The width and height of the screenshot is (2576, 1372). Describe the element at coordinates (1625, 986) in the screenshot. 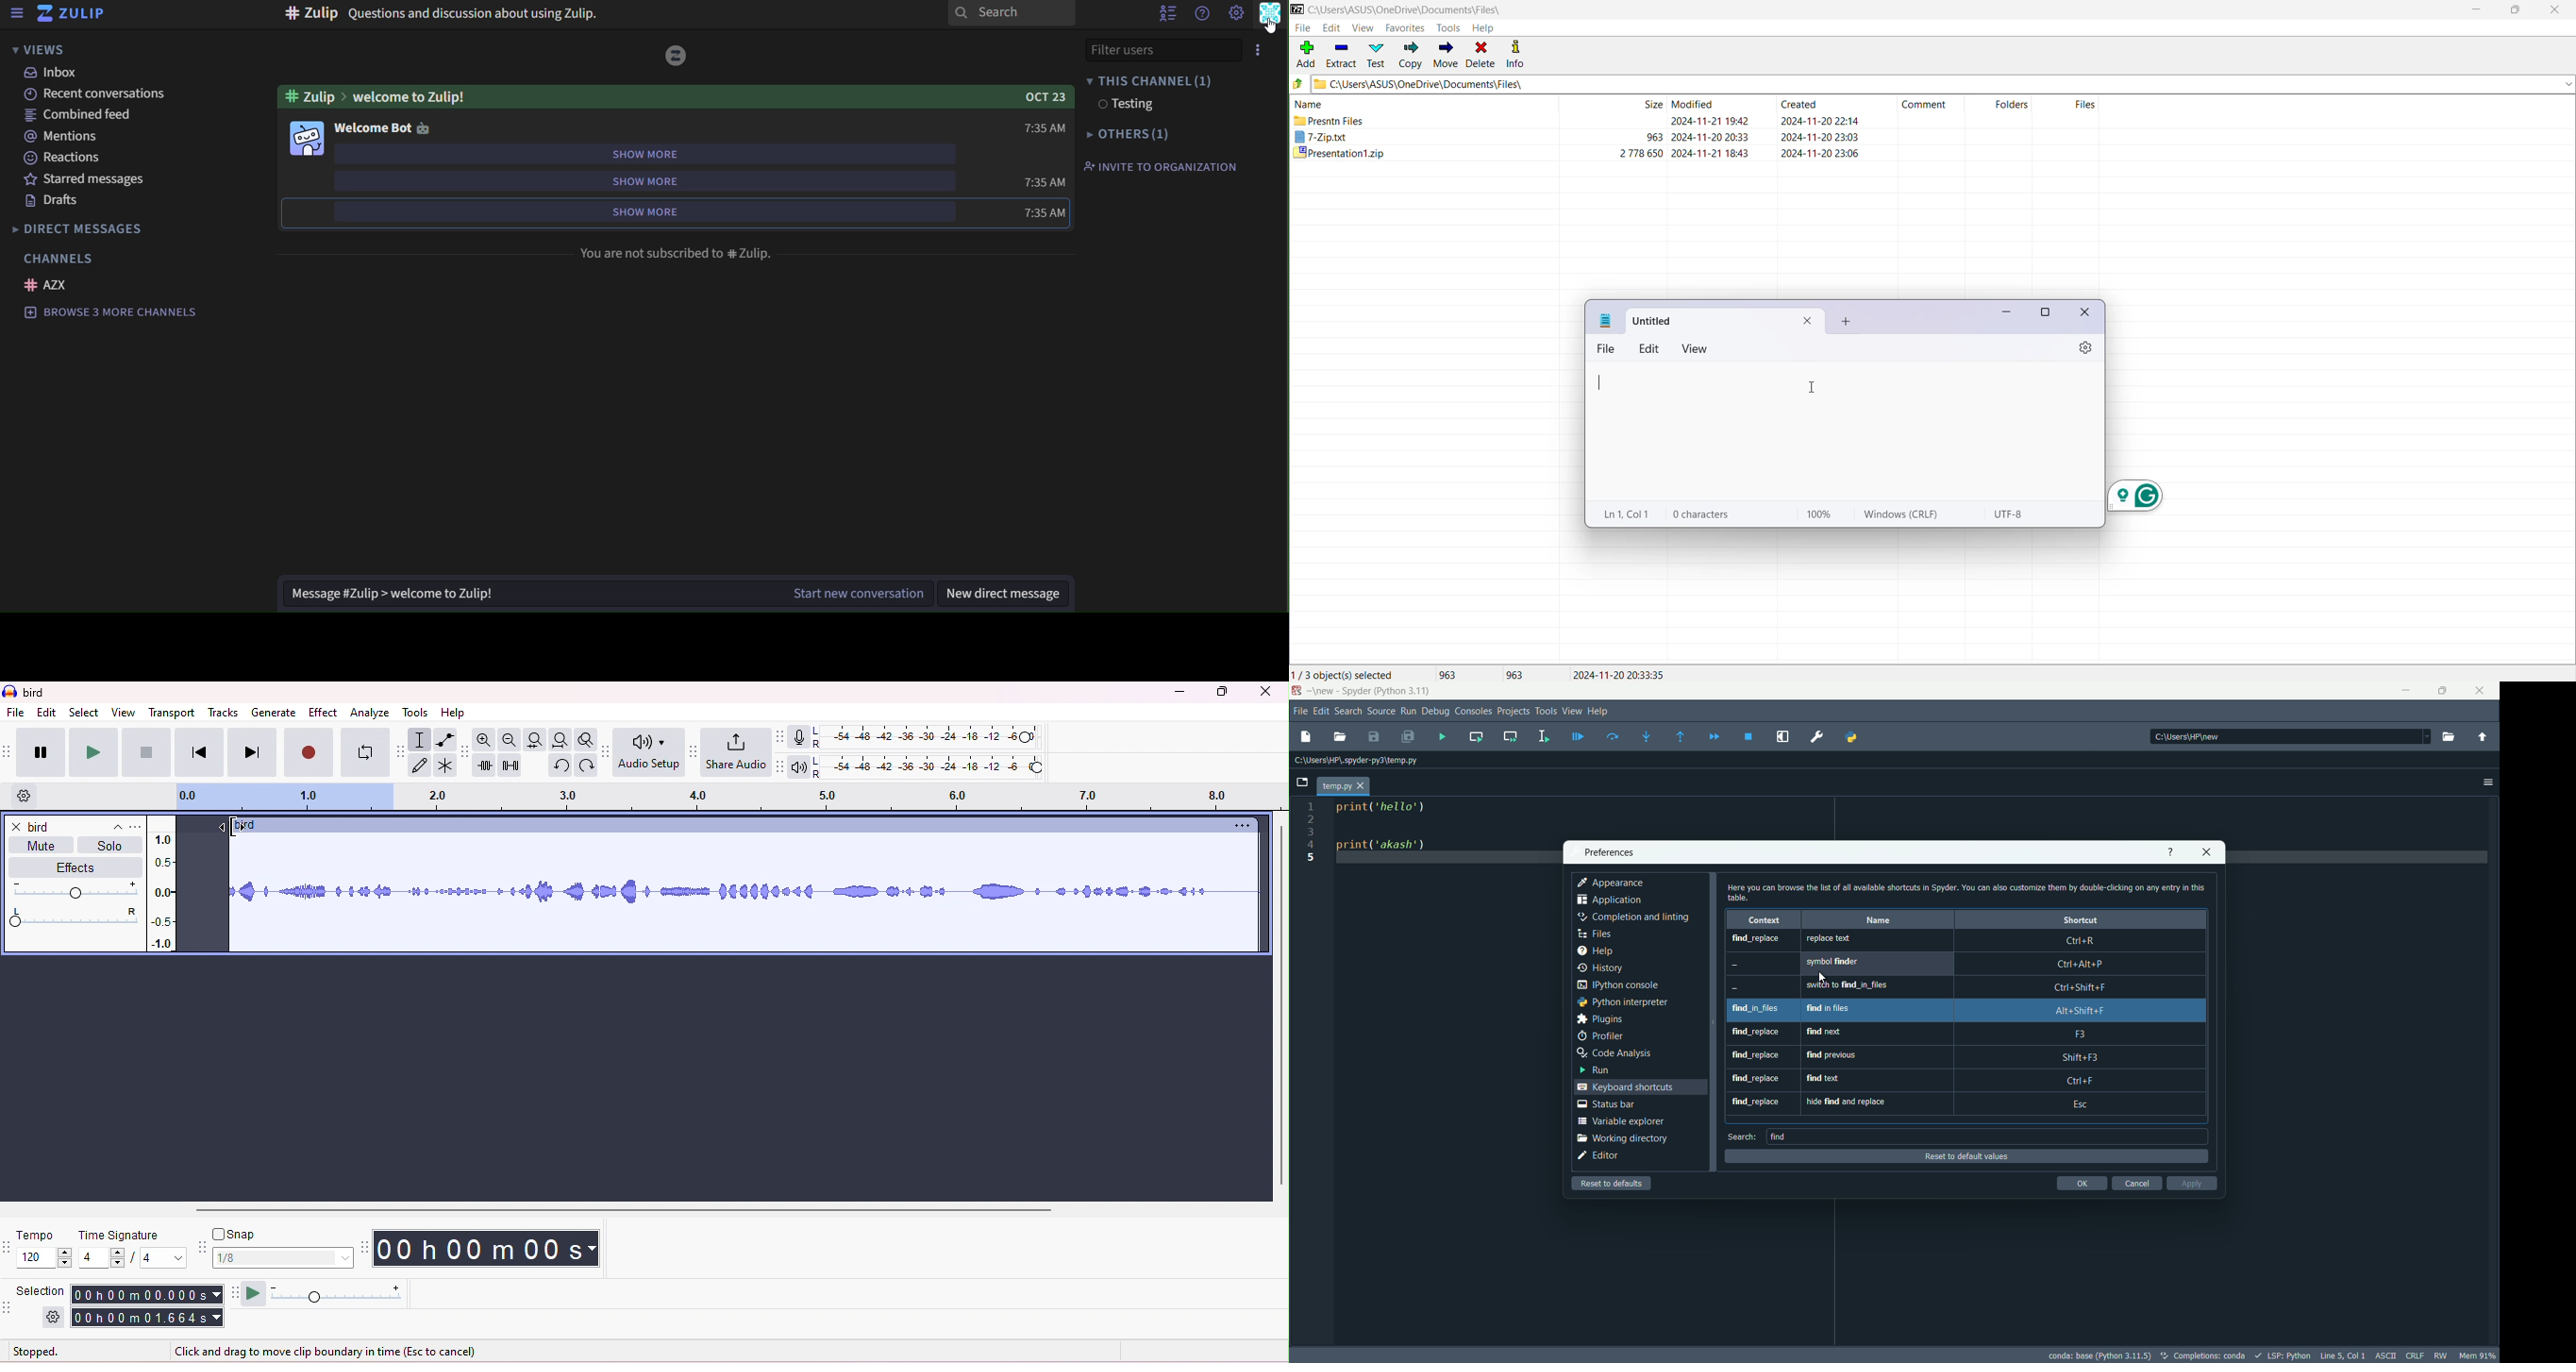

I see `python console` at that location.